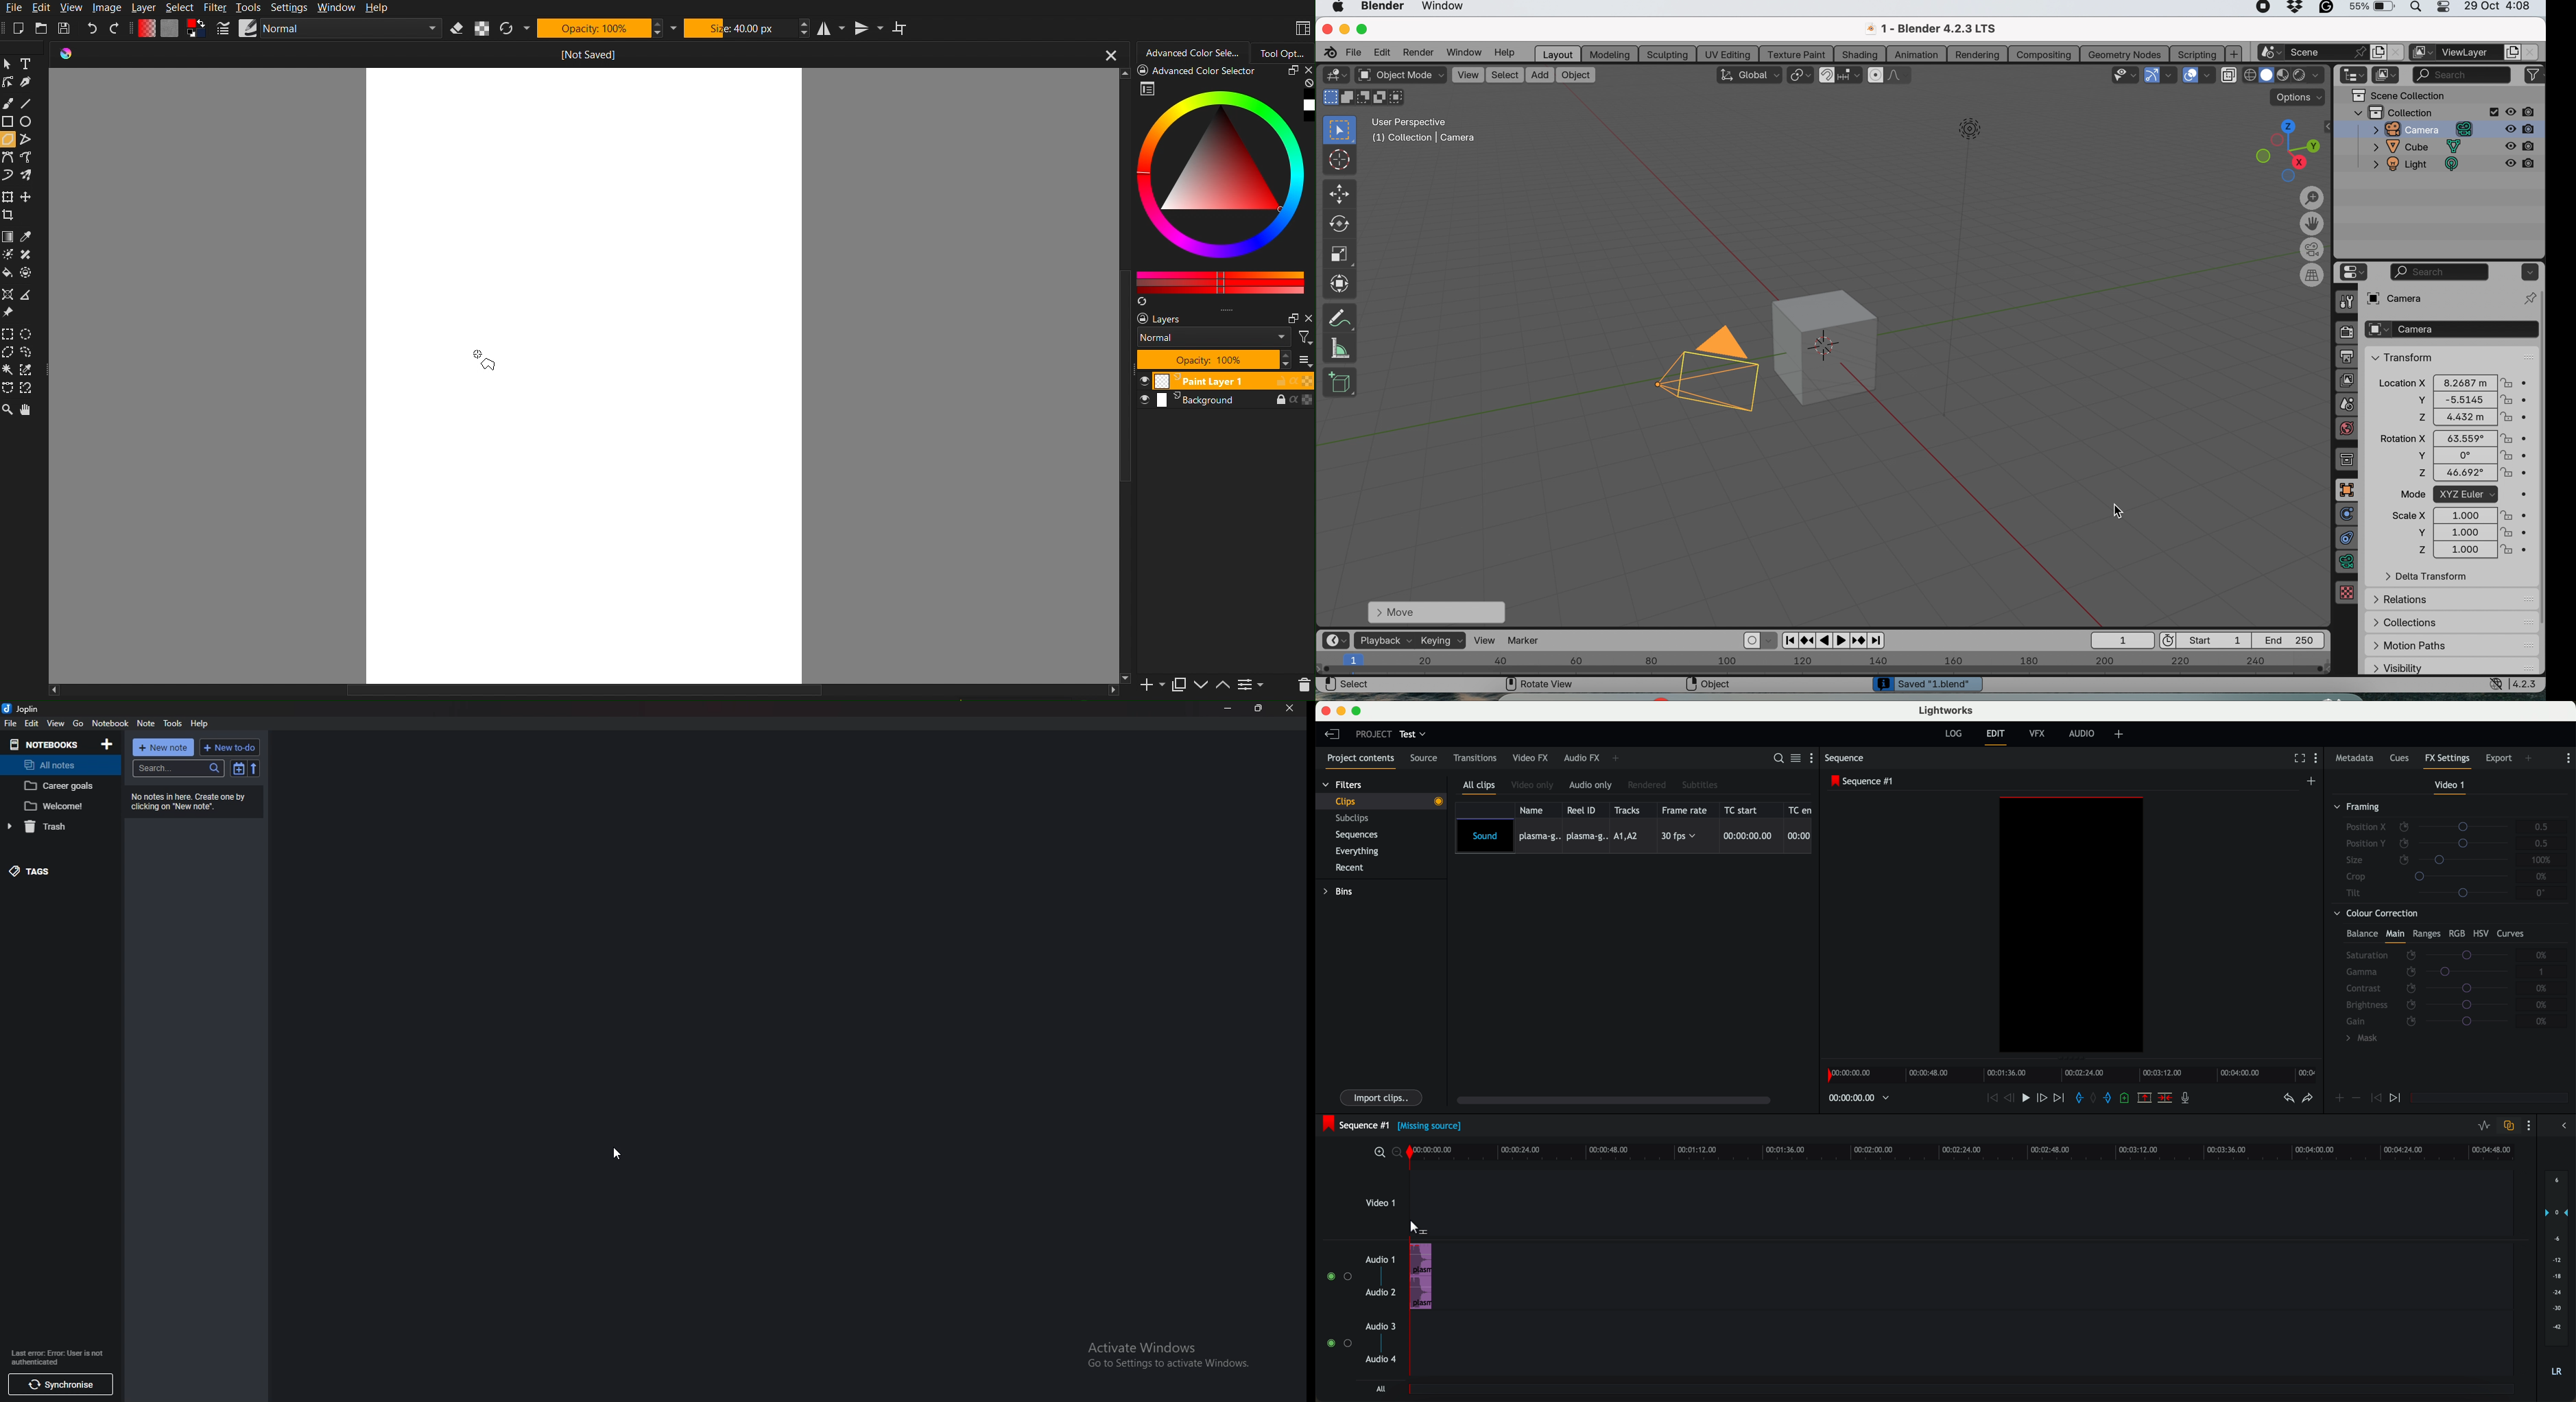  What do you see at coordinates (2095, 1099) in the screenshot?
I see `clear all marks` at bounding box center [2095, 1099].